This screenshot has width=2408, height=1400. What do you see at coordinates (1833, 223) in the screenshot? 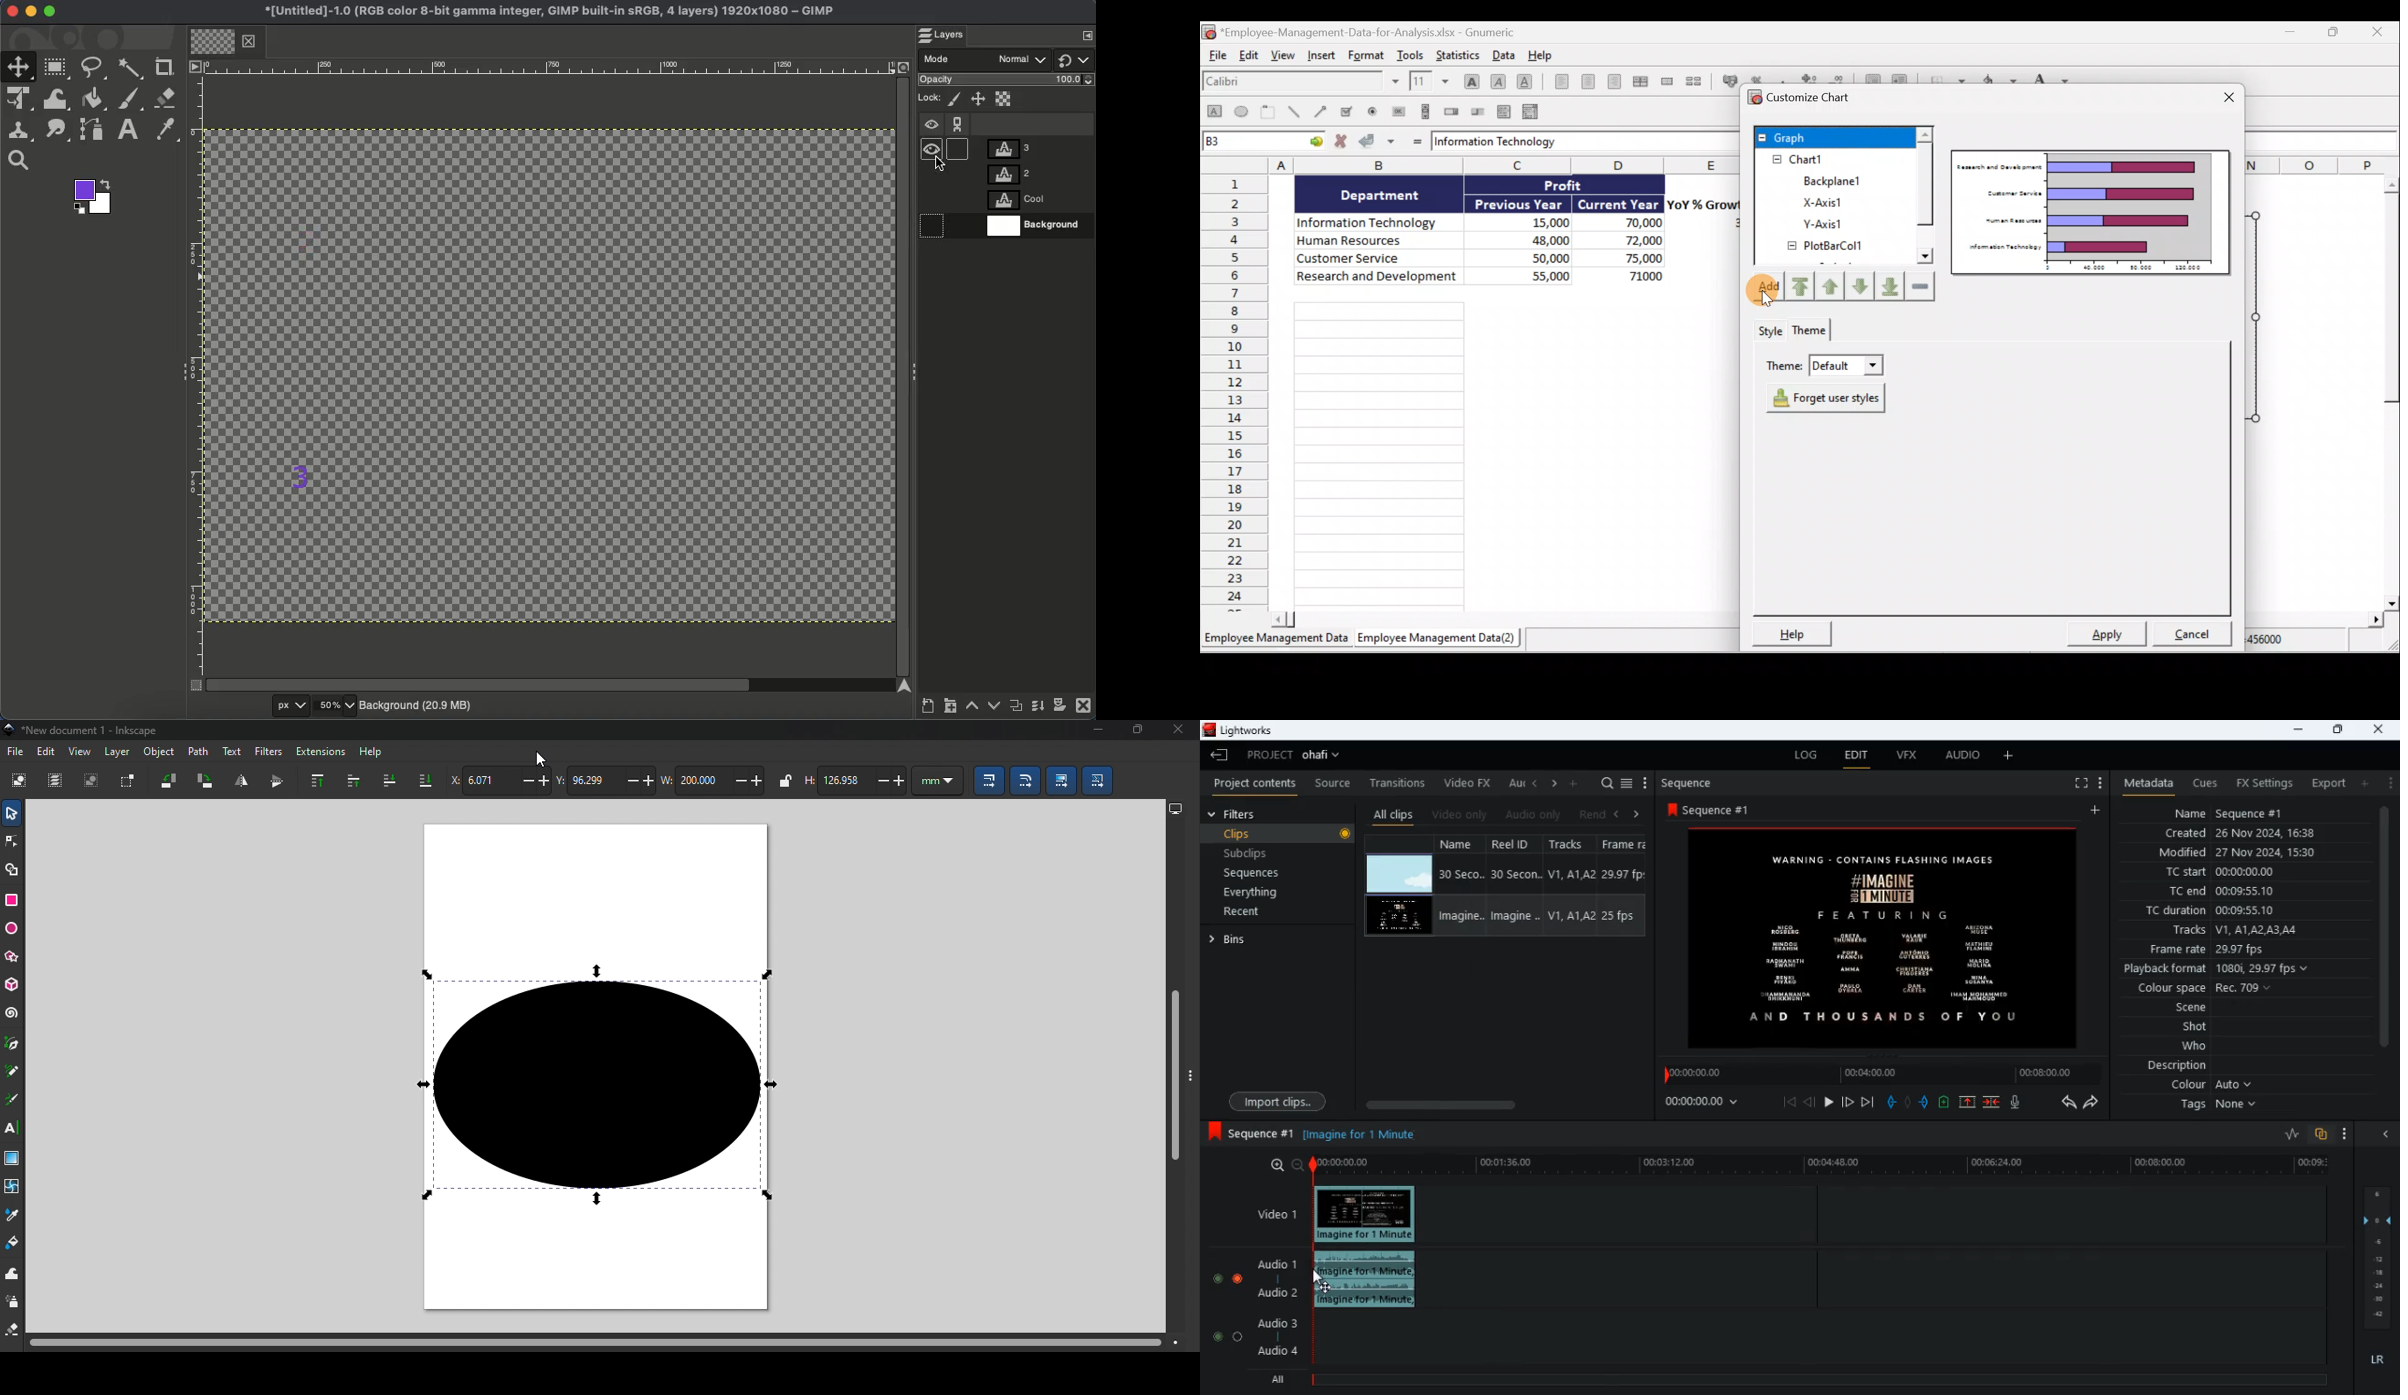
I see `Y-axis 1` at bounding box center [1833, 223].